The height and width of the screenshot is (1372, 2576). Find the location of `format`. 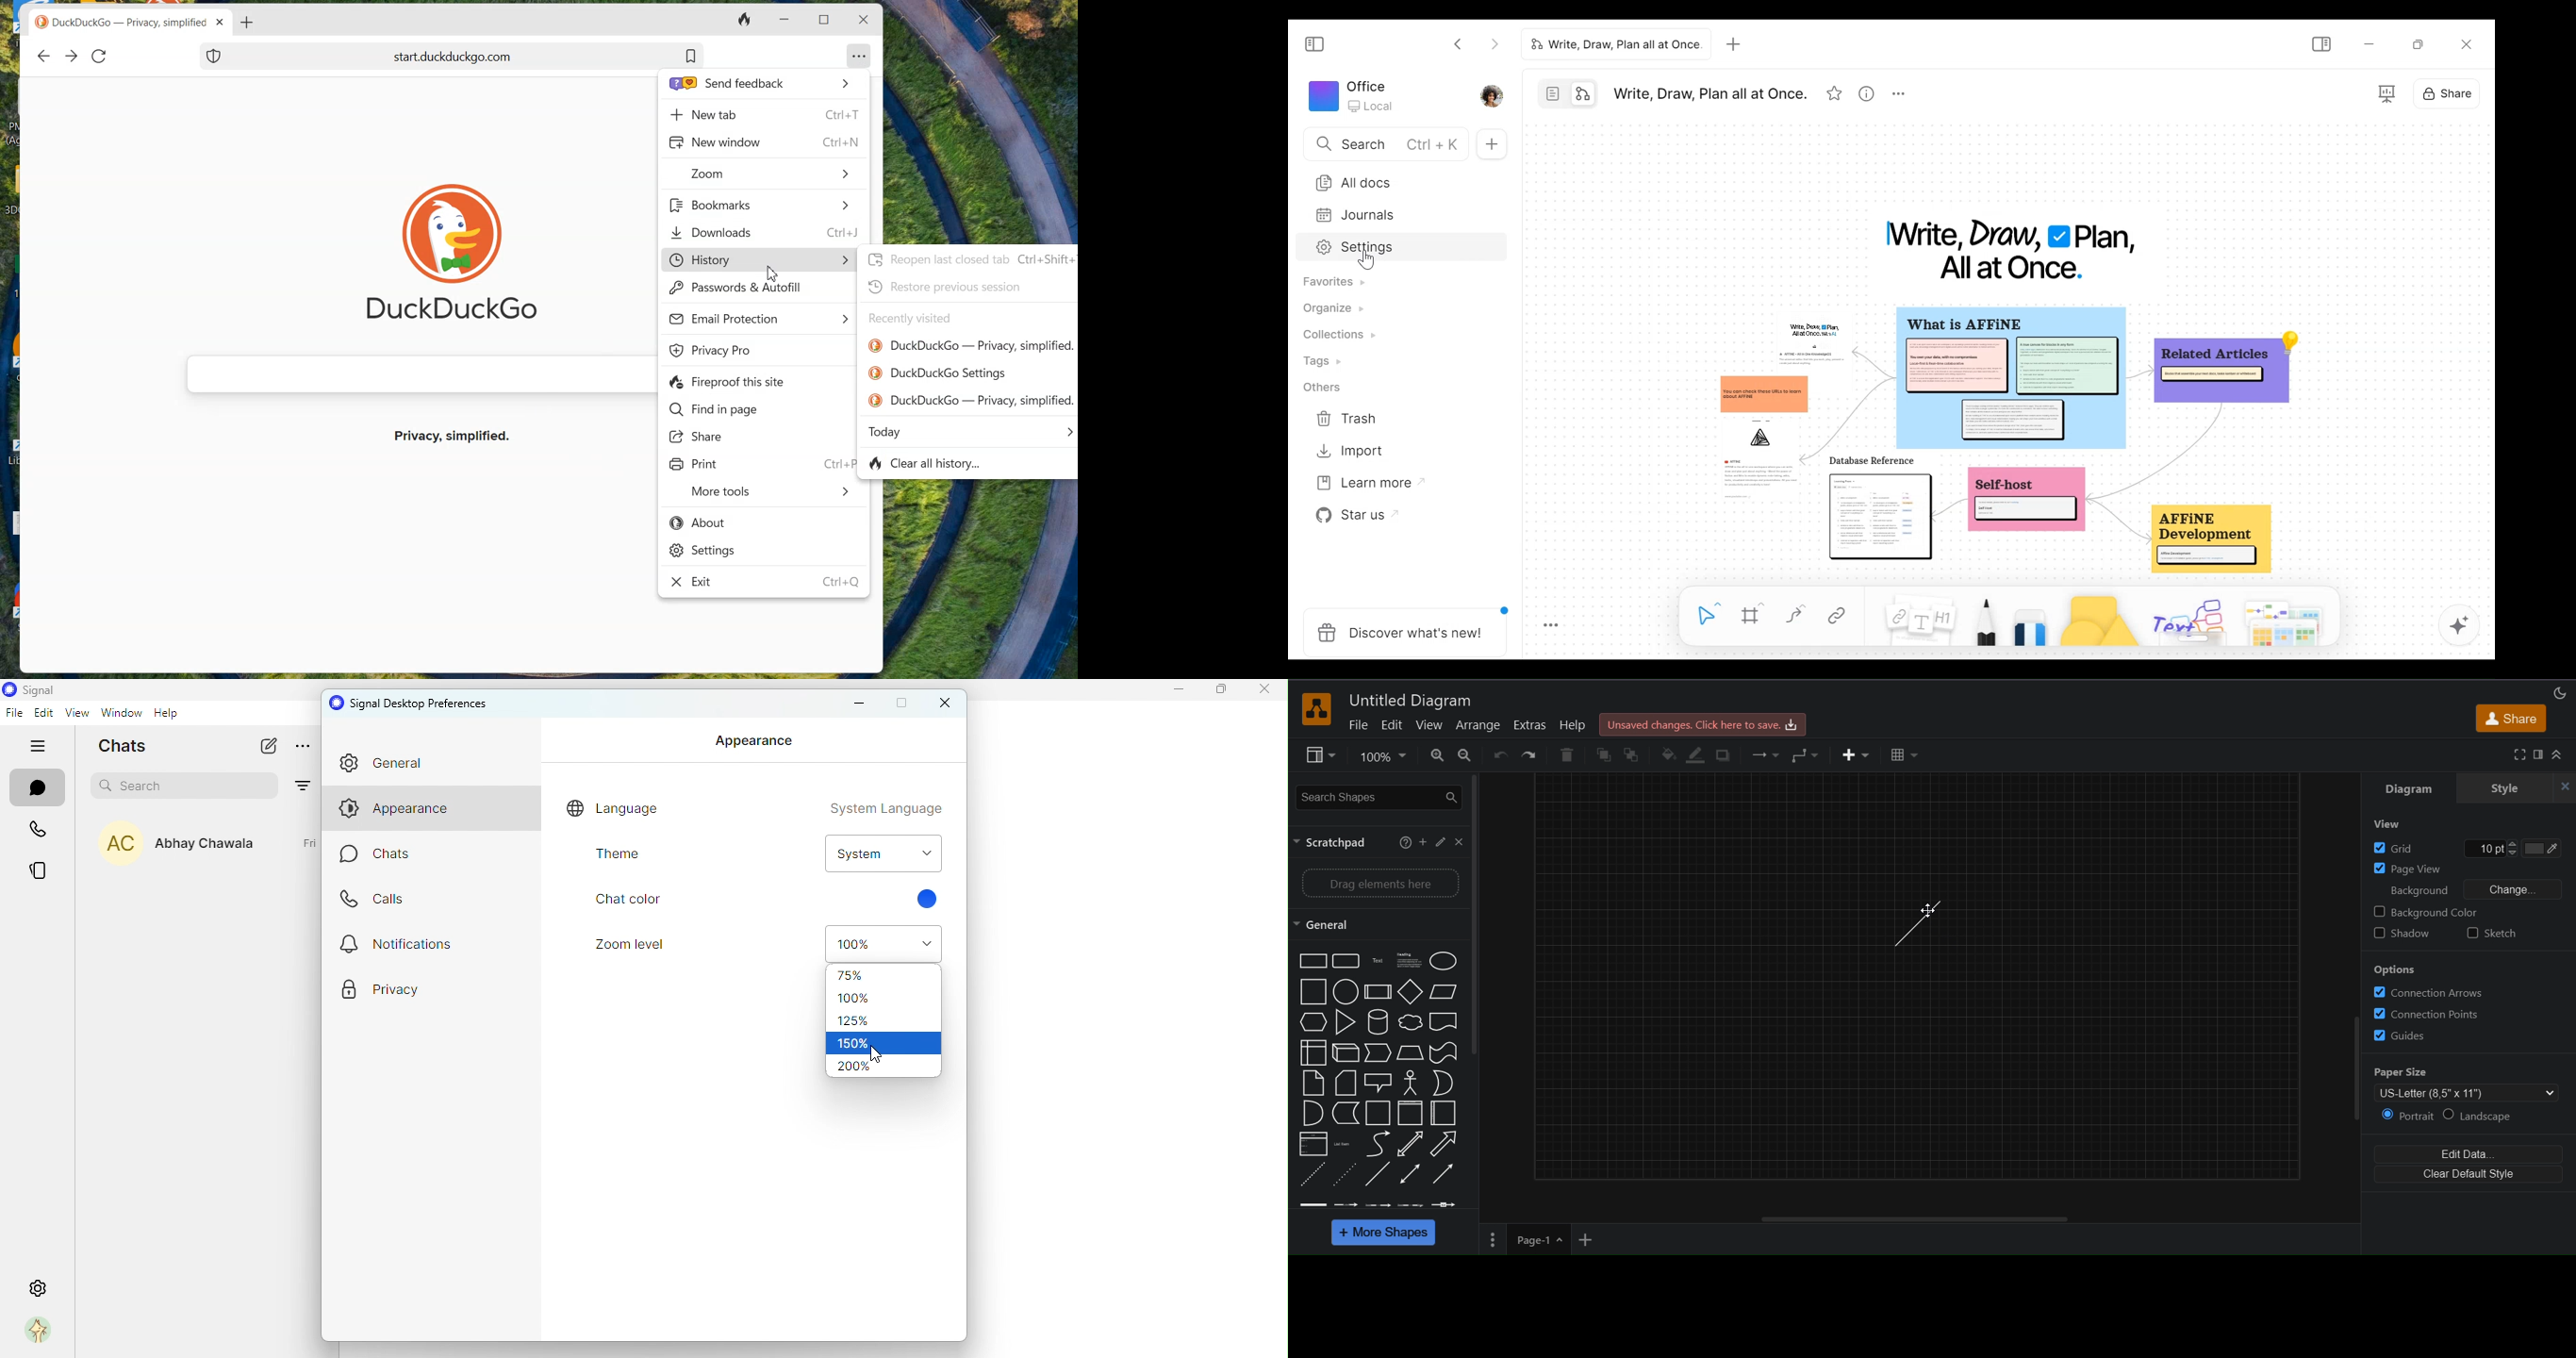

format is located at coordinates (2540, 754).